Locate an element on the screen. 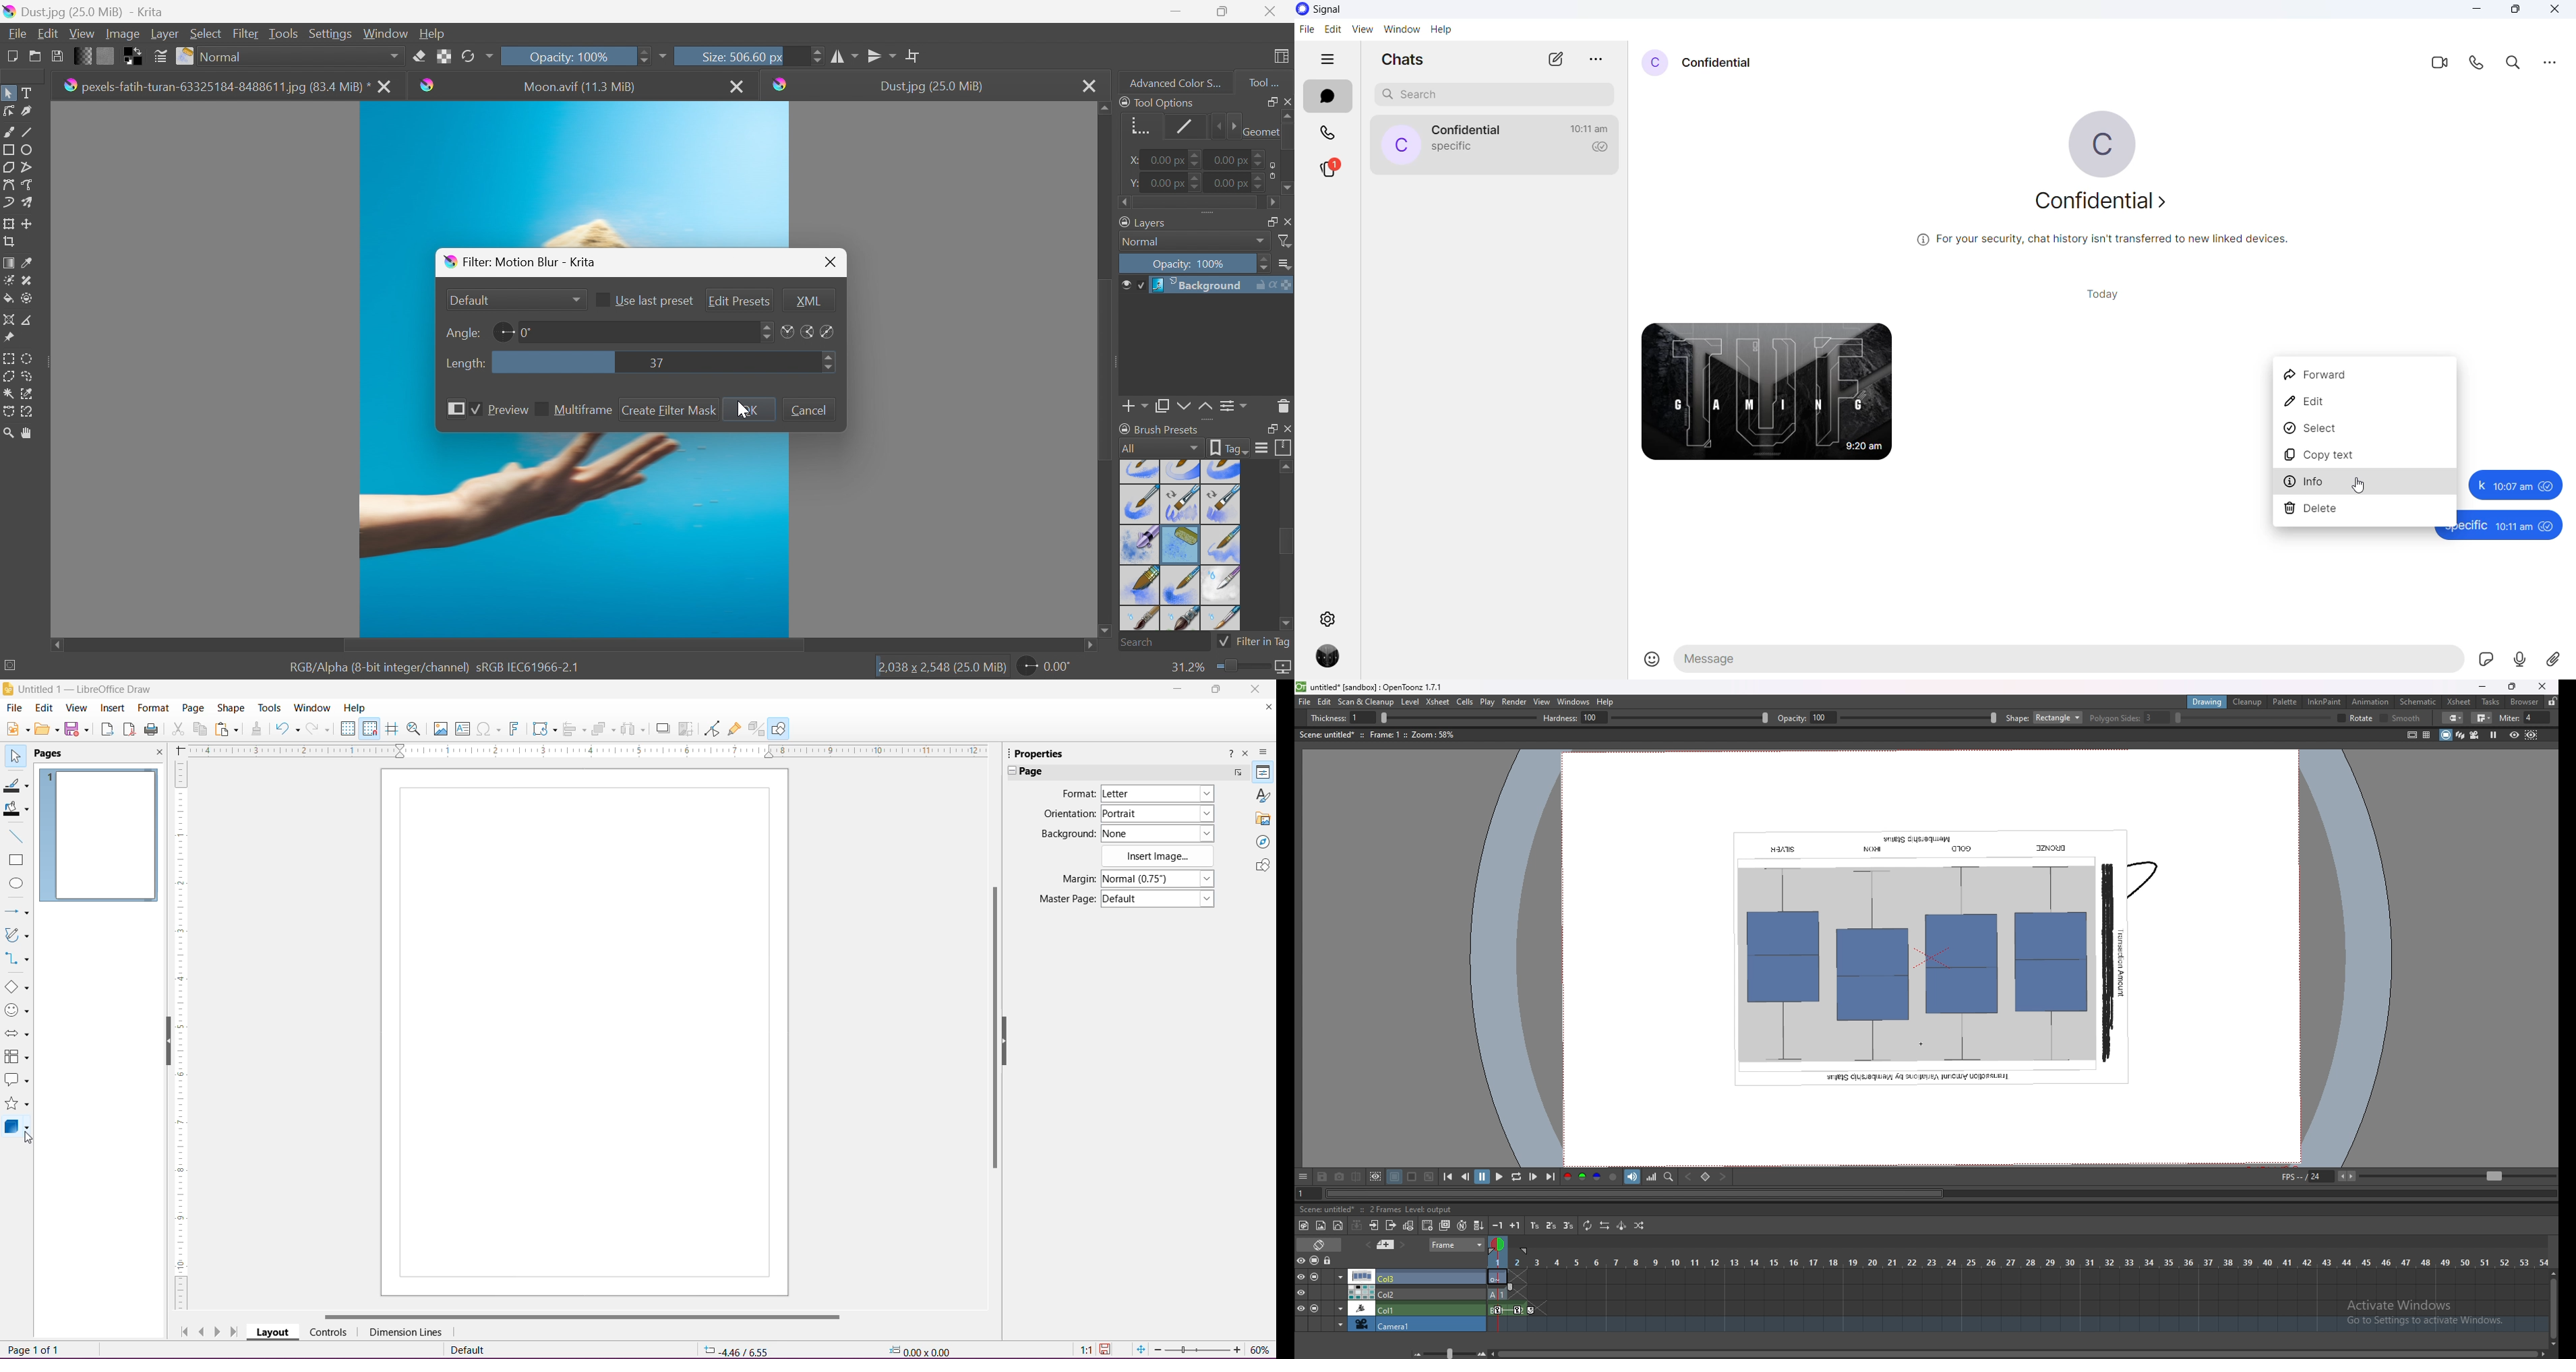  Lines and Arrows is located at coordinates (17, 912).